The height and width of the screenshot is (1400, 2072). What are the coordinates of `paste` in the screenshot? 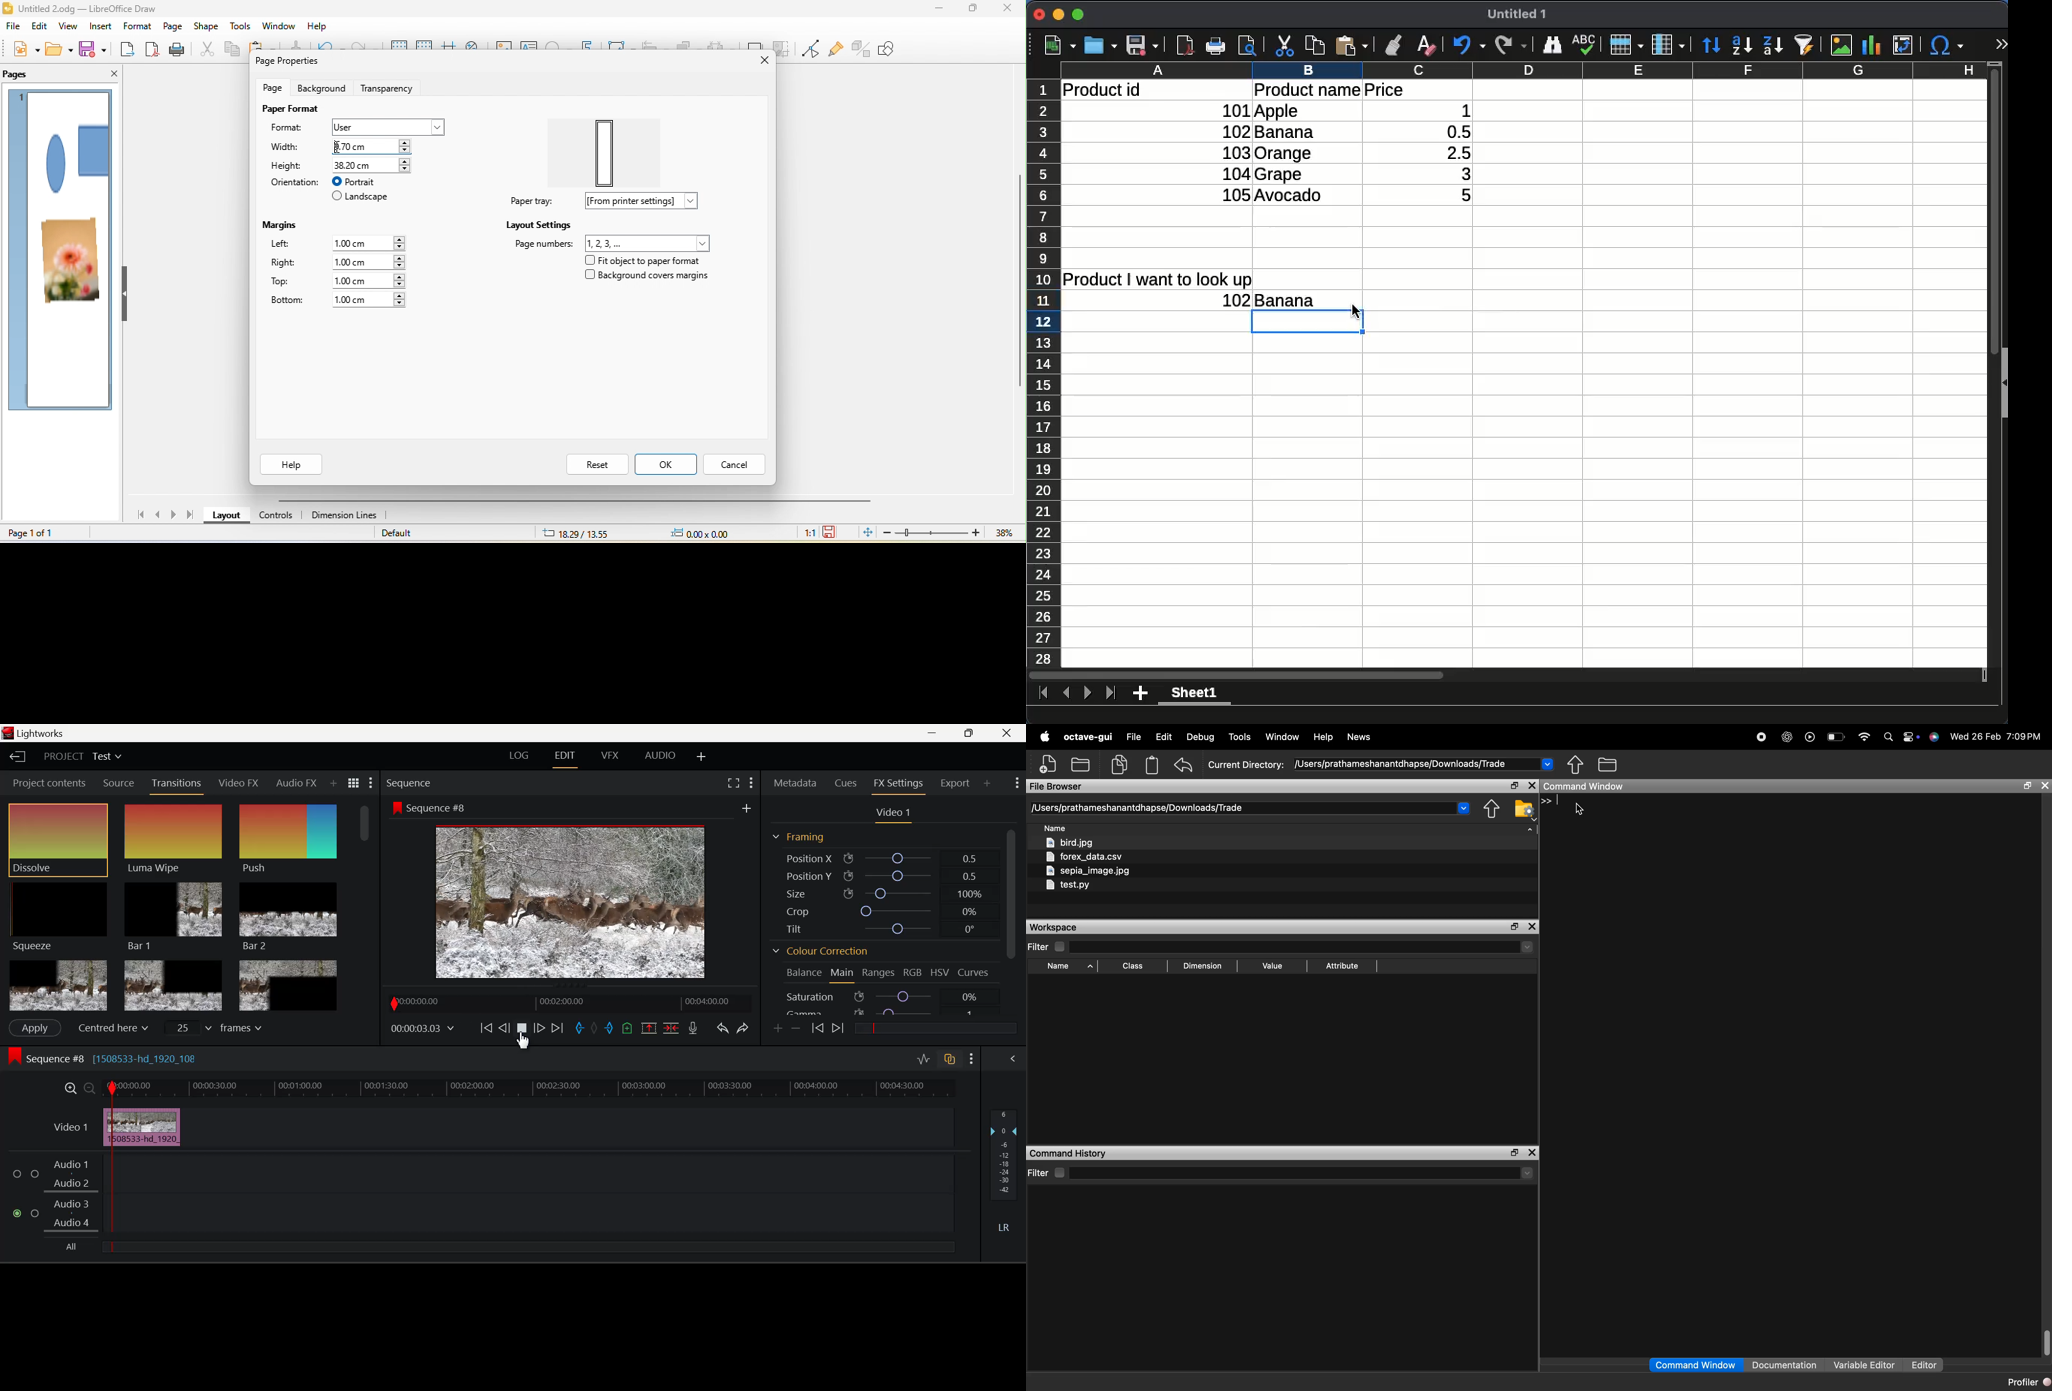 It's located at (265, 47).